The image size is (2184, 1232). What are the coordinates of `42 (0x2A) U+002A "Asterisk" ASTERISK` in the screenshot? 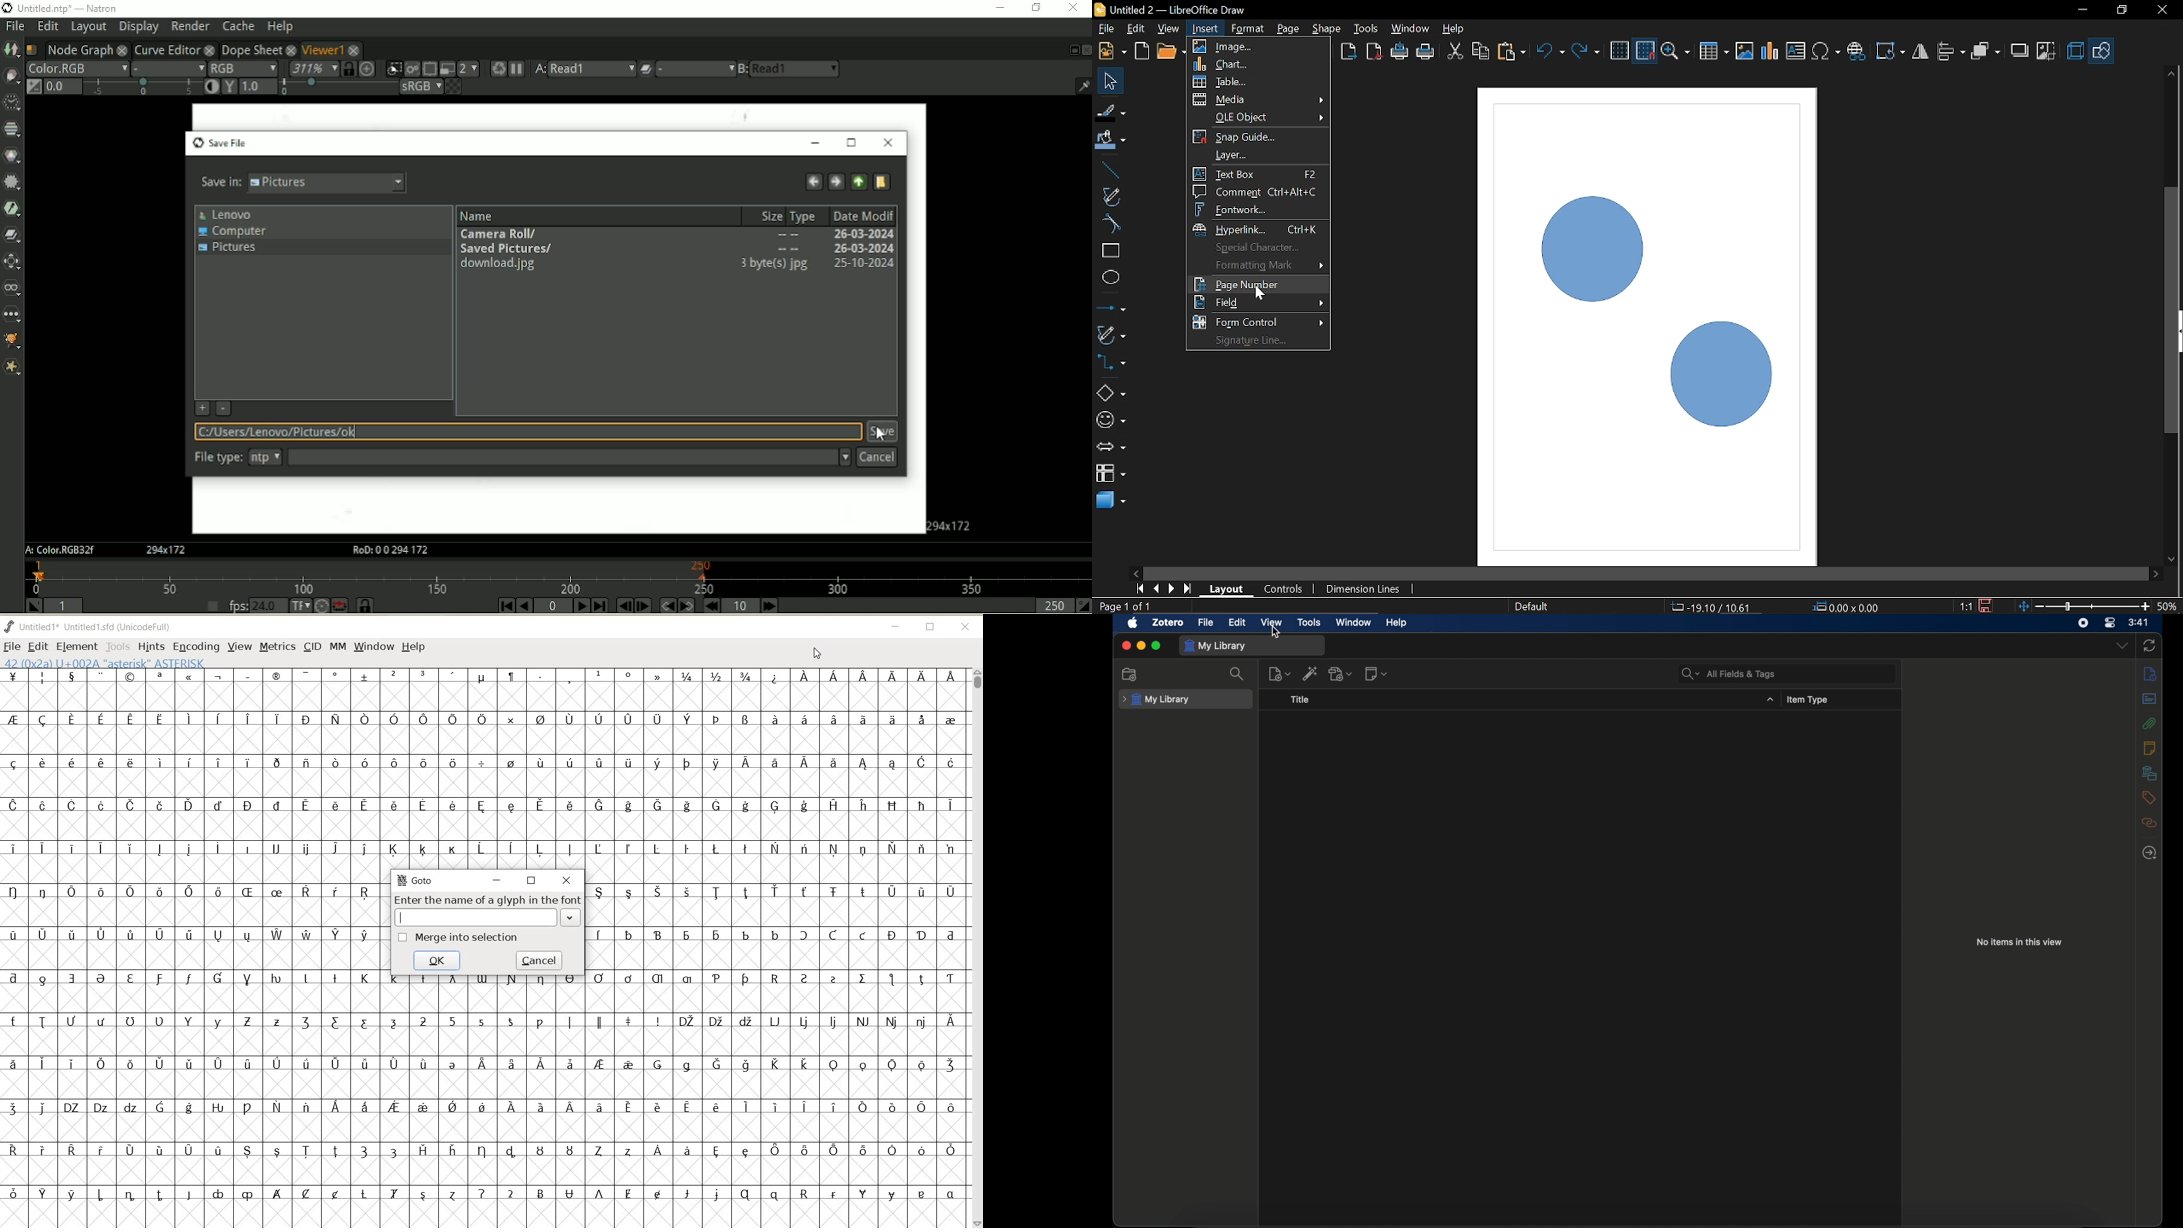 It's located at (104, 664).